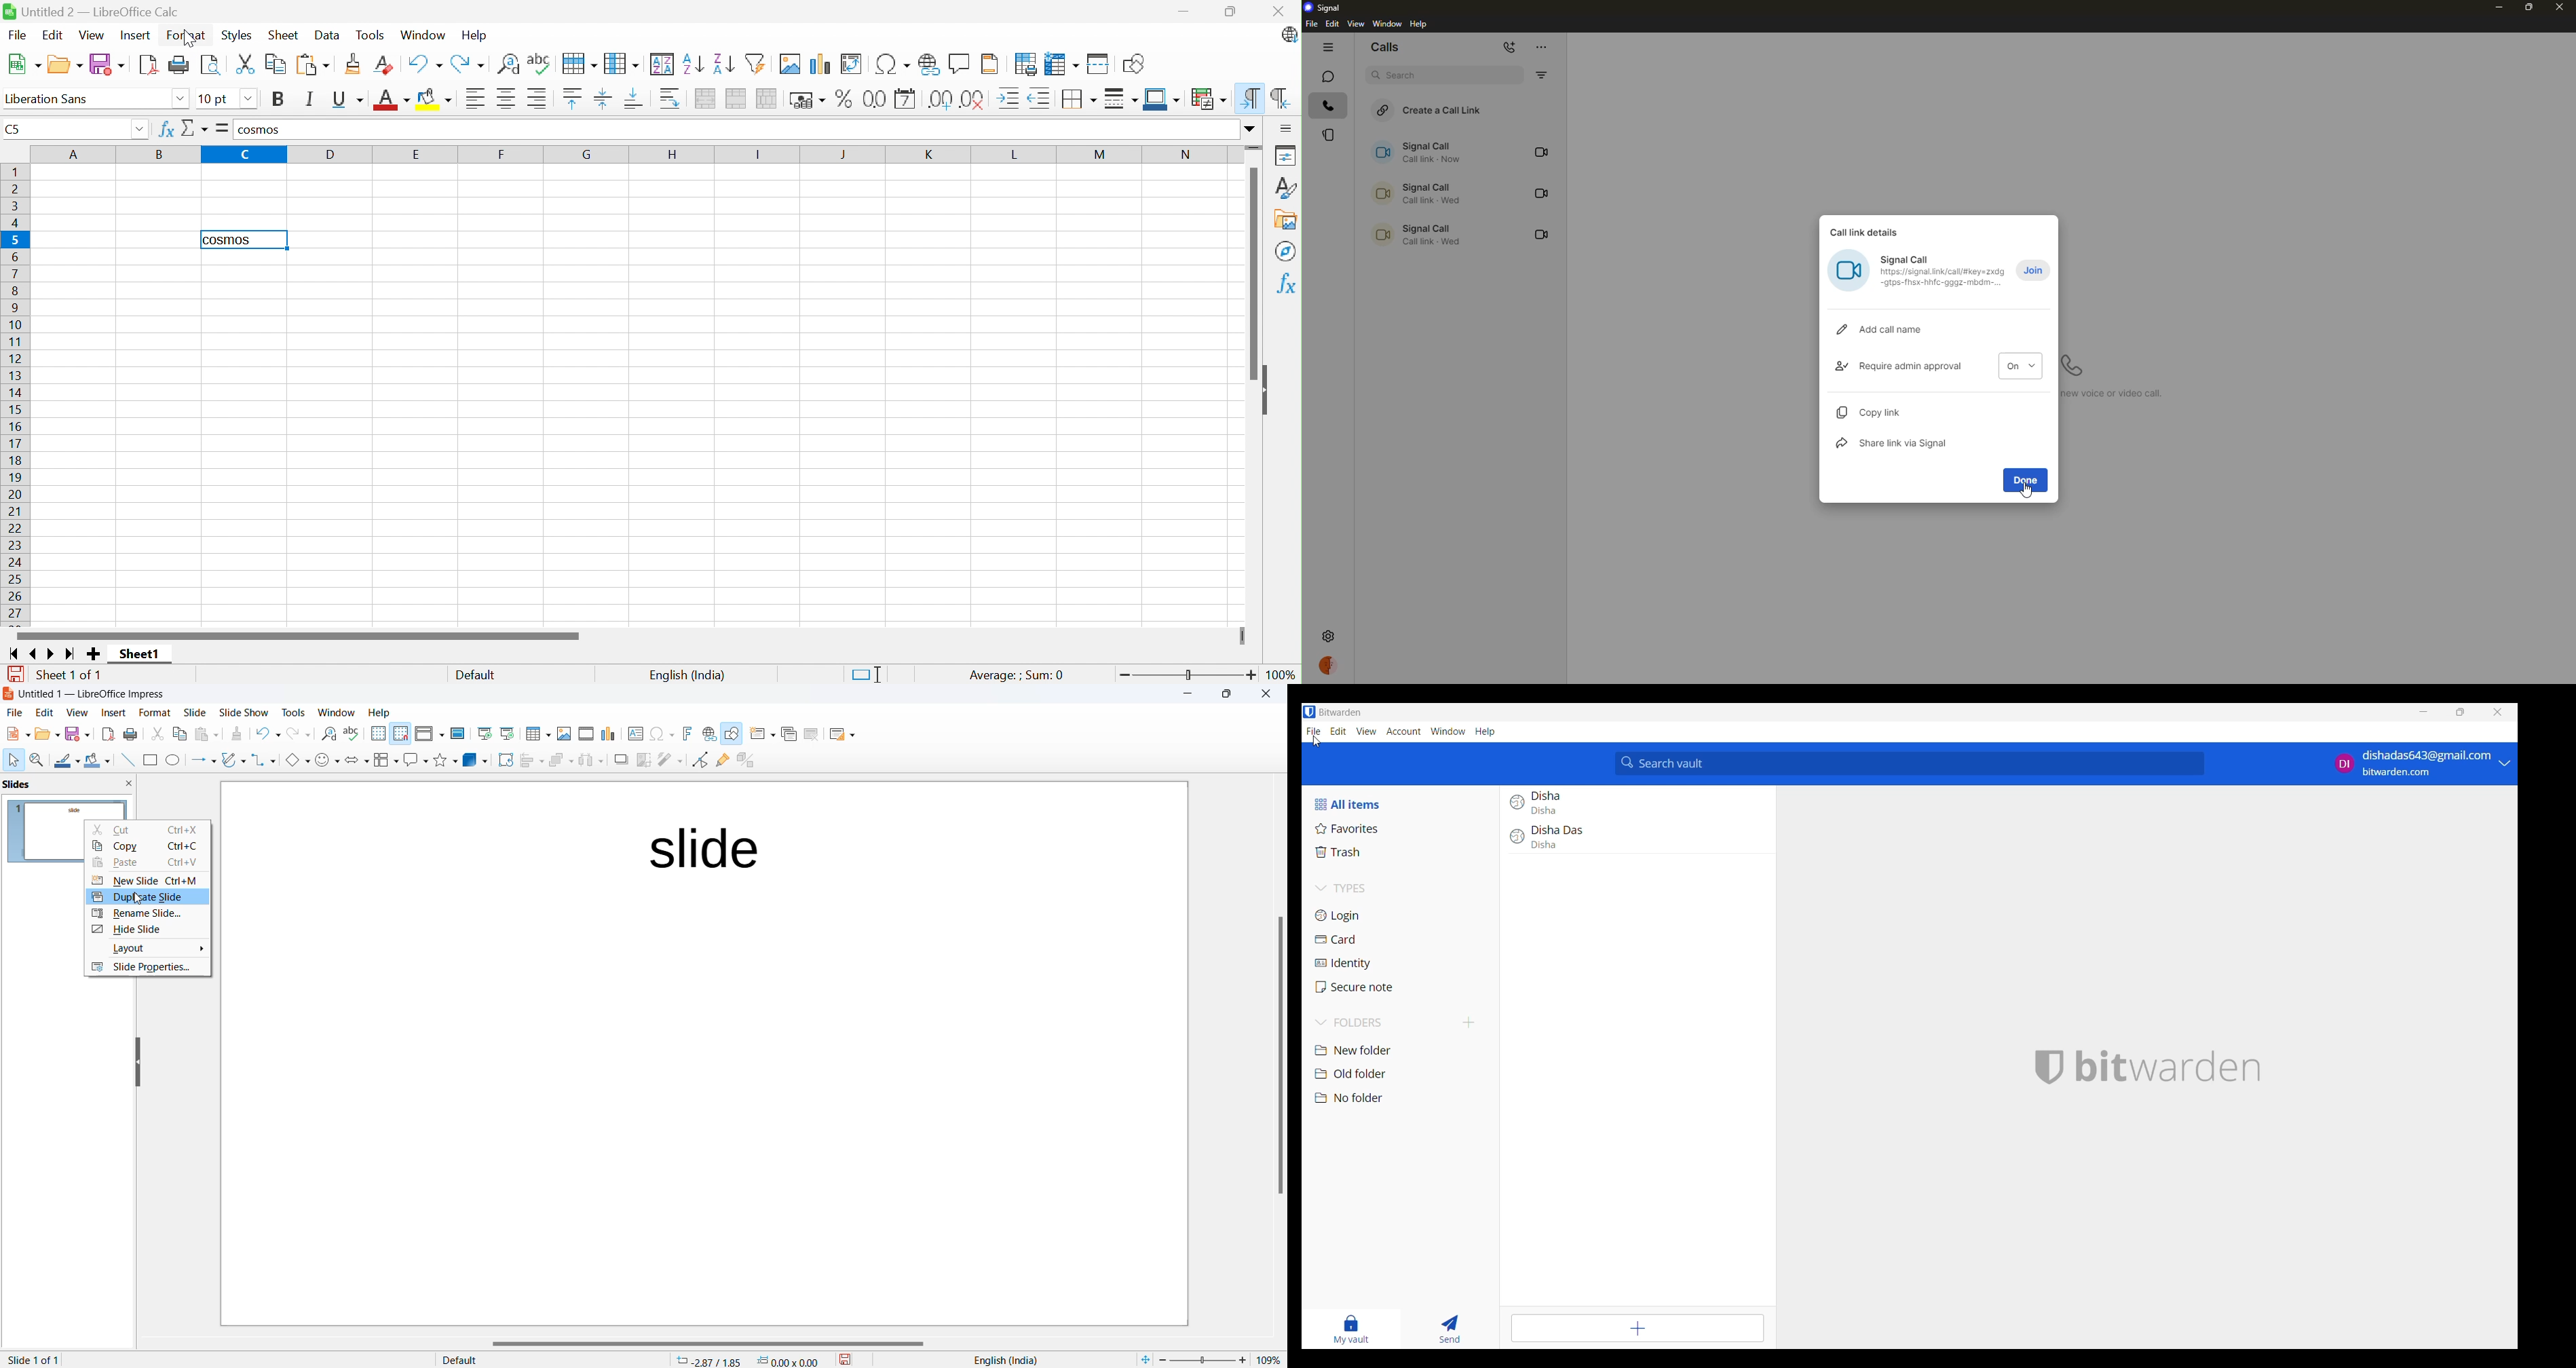 This screenshot has height=1372, width=2576. I want to click on toggle extrusion, so click(746, 760).